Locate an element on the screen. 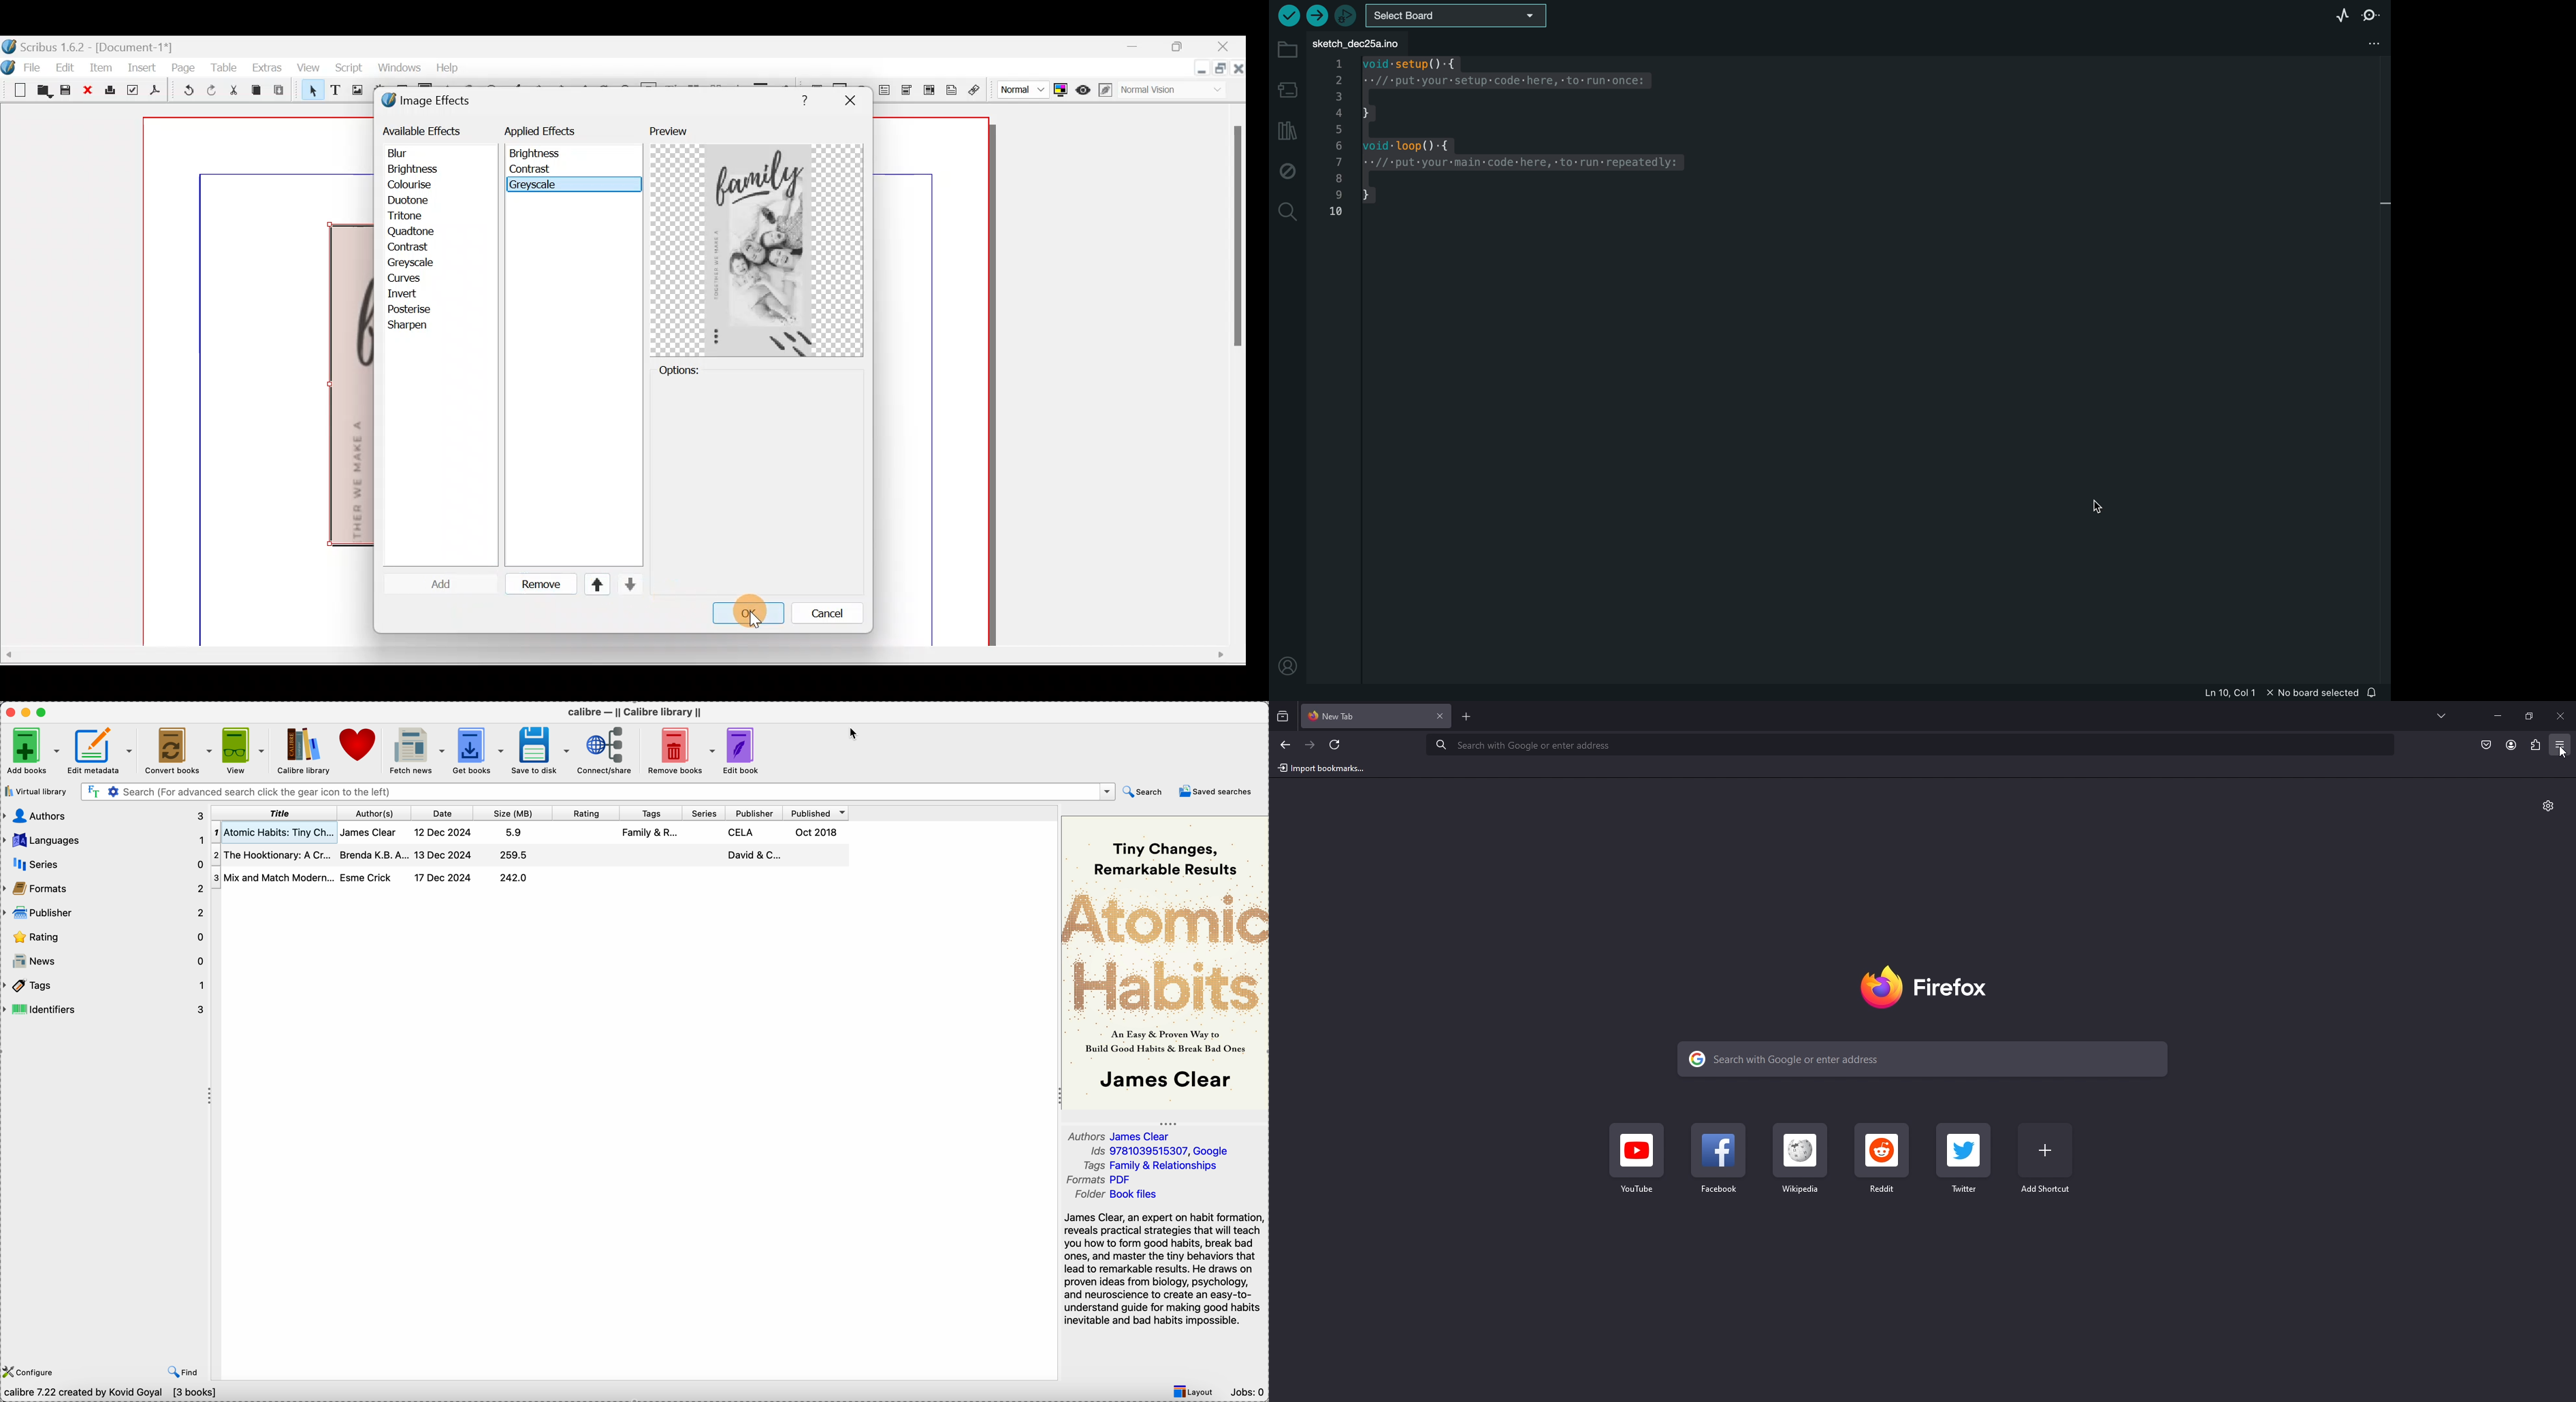  search is located at coordinates (1145, 792).